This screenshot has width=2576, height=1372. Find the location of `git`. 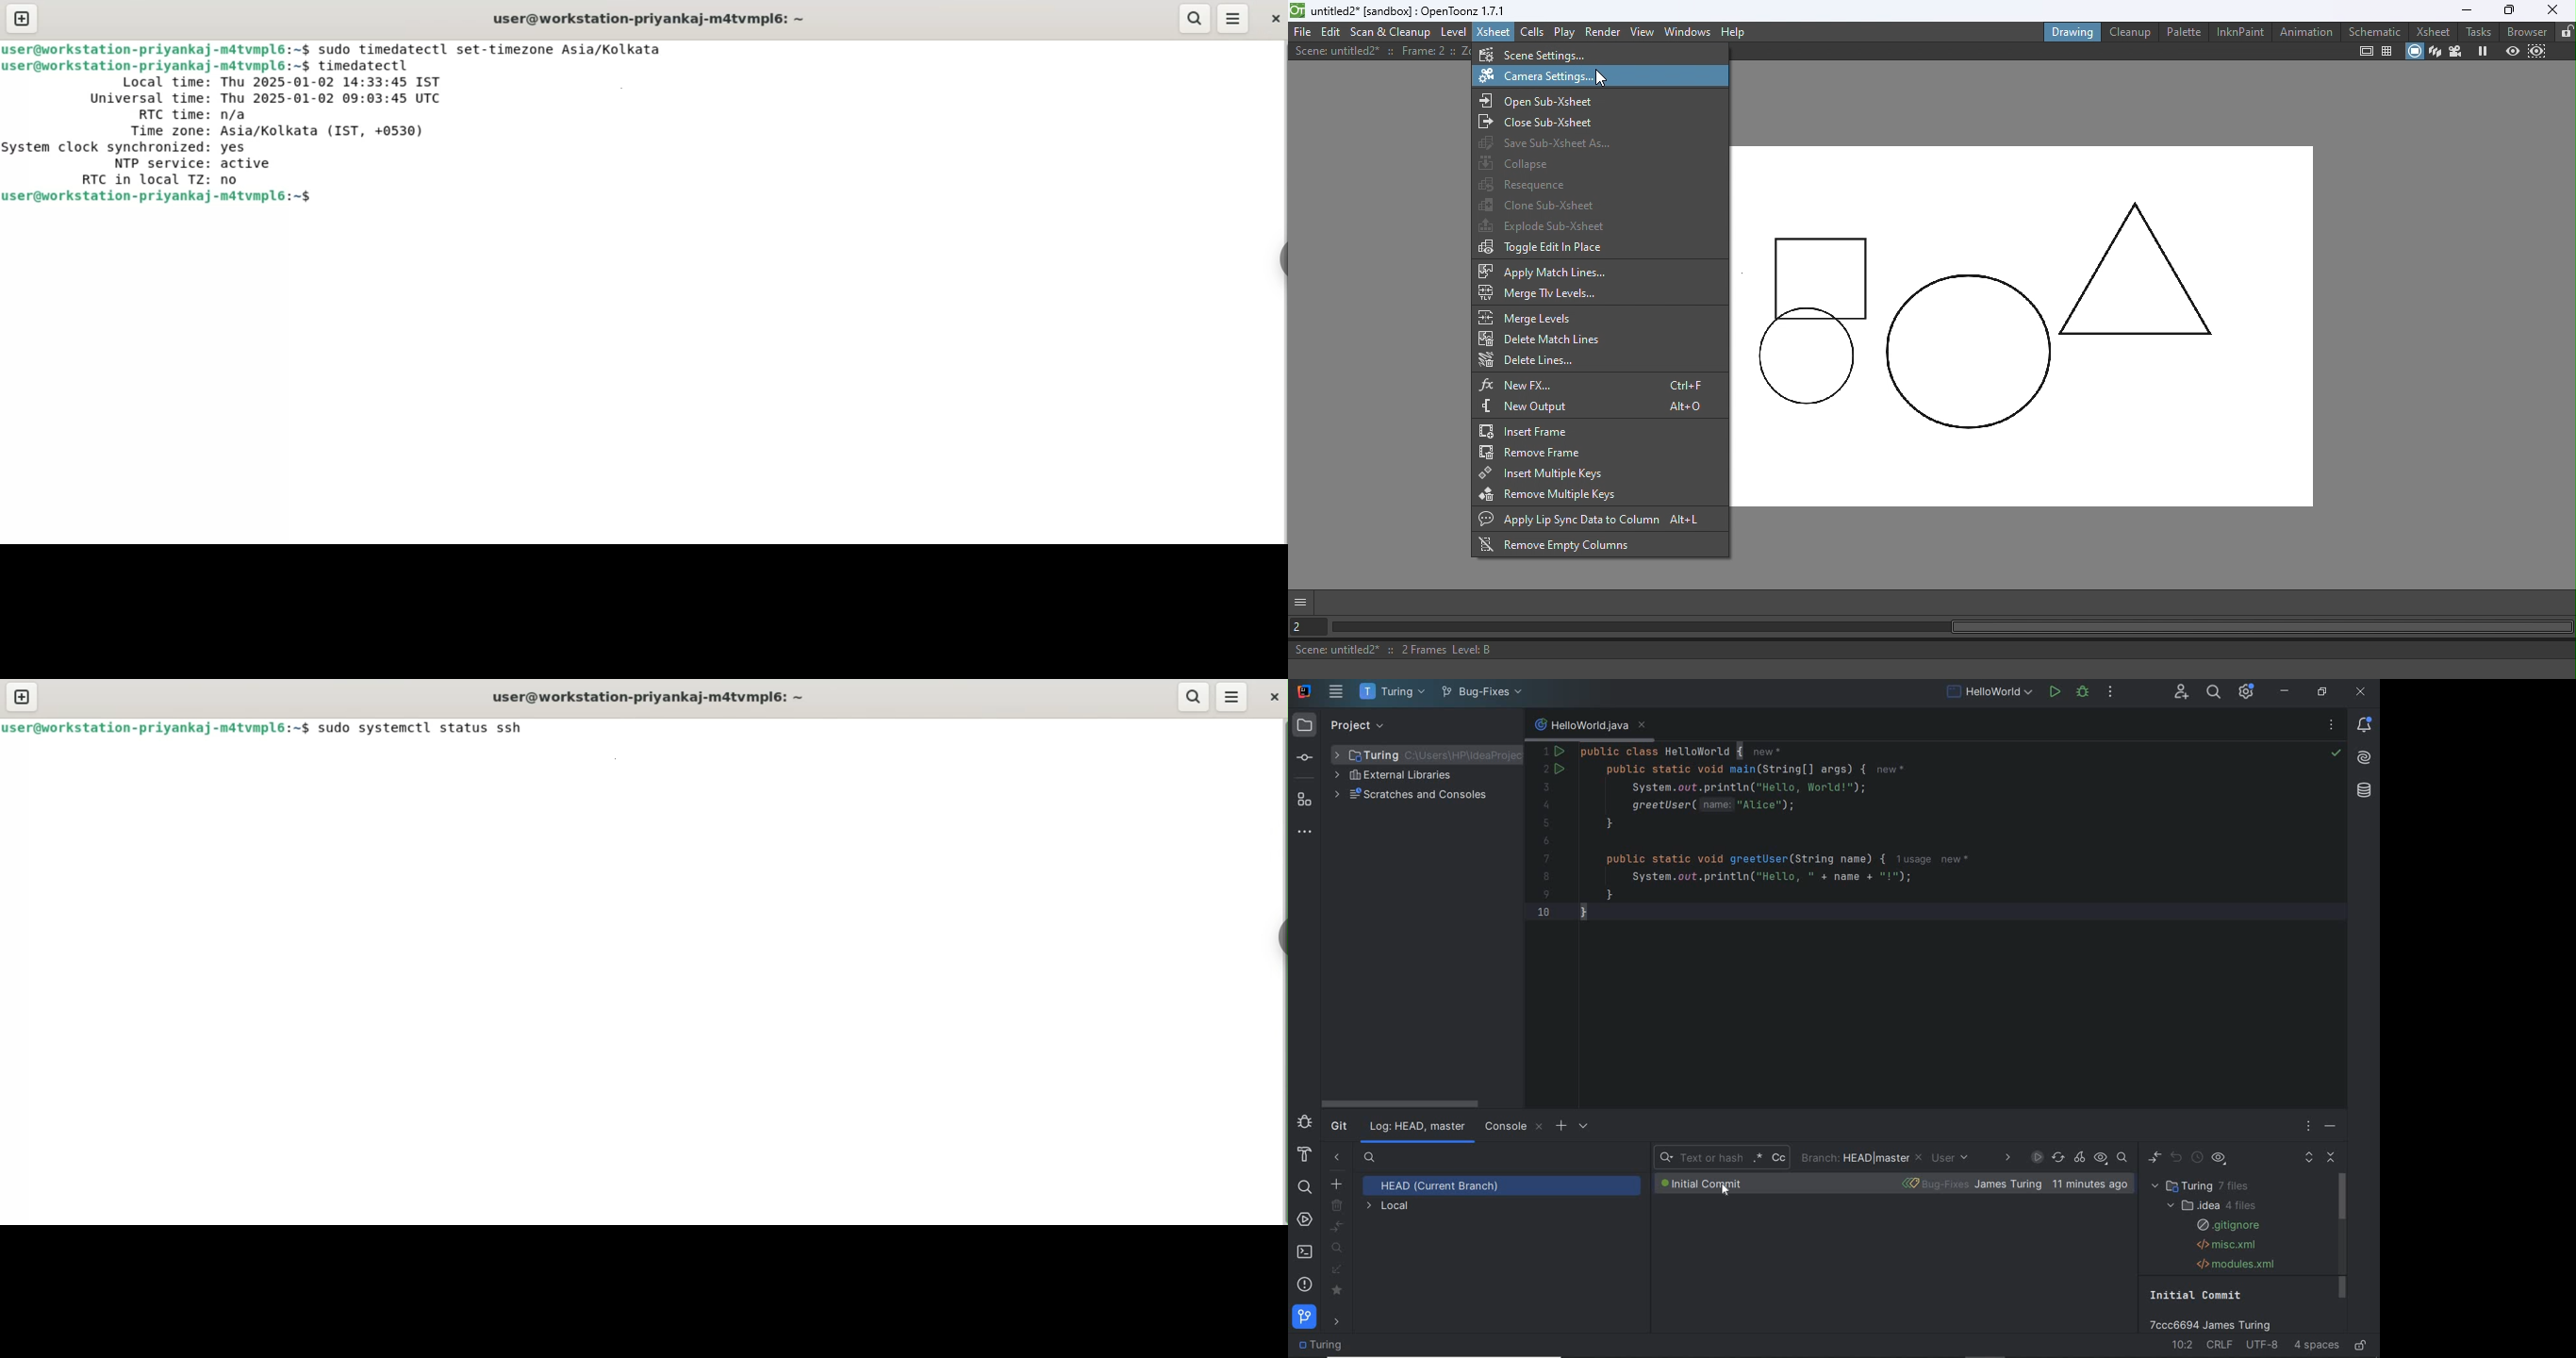

git is located at coordinates (1339, 1127).